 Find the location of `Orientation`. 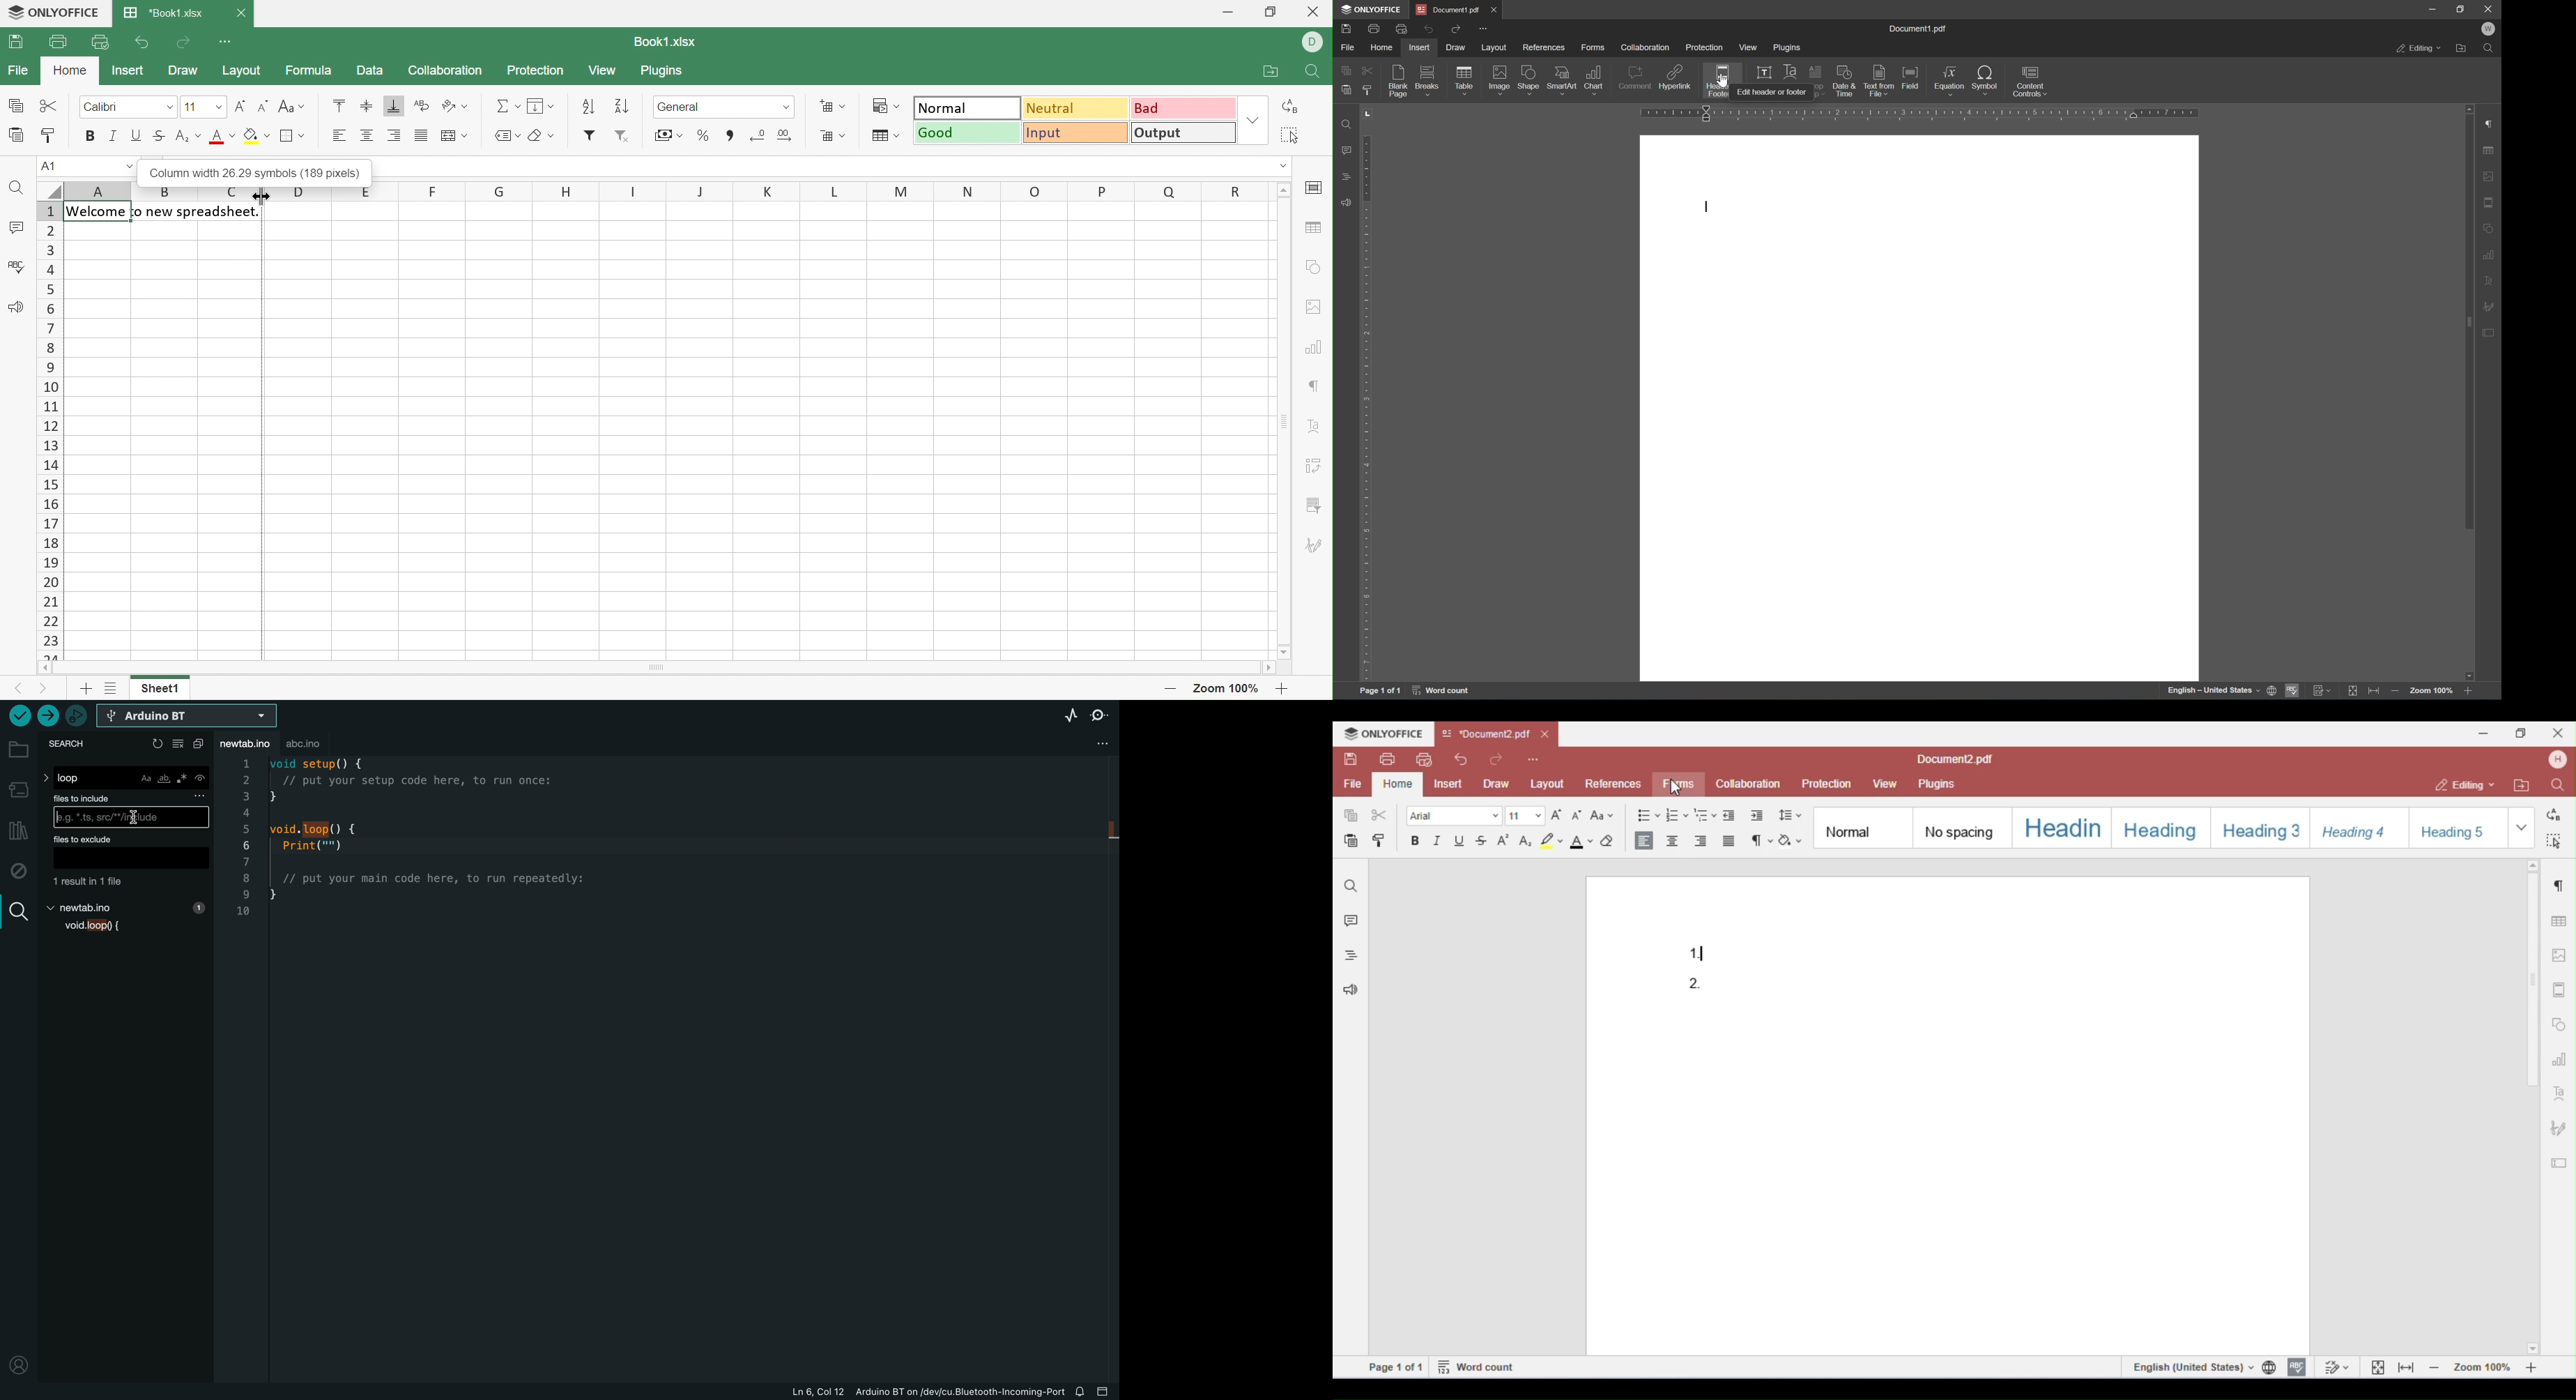

Orientation is located at coordinates (456, 106).